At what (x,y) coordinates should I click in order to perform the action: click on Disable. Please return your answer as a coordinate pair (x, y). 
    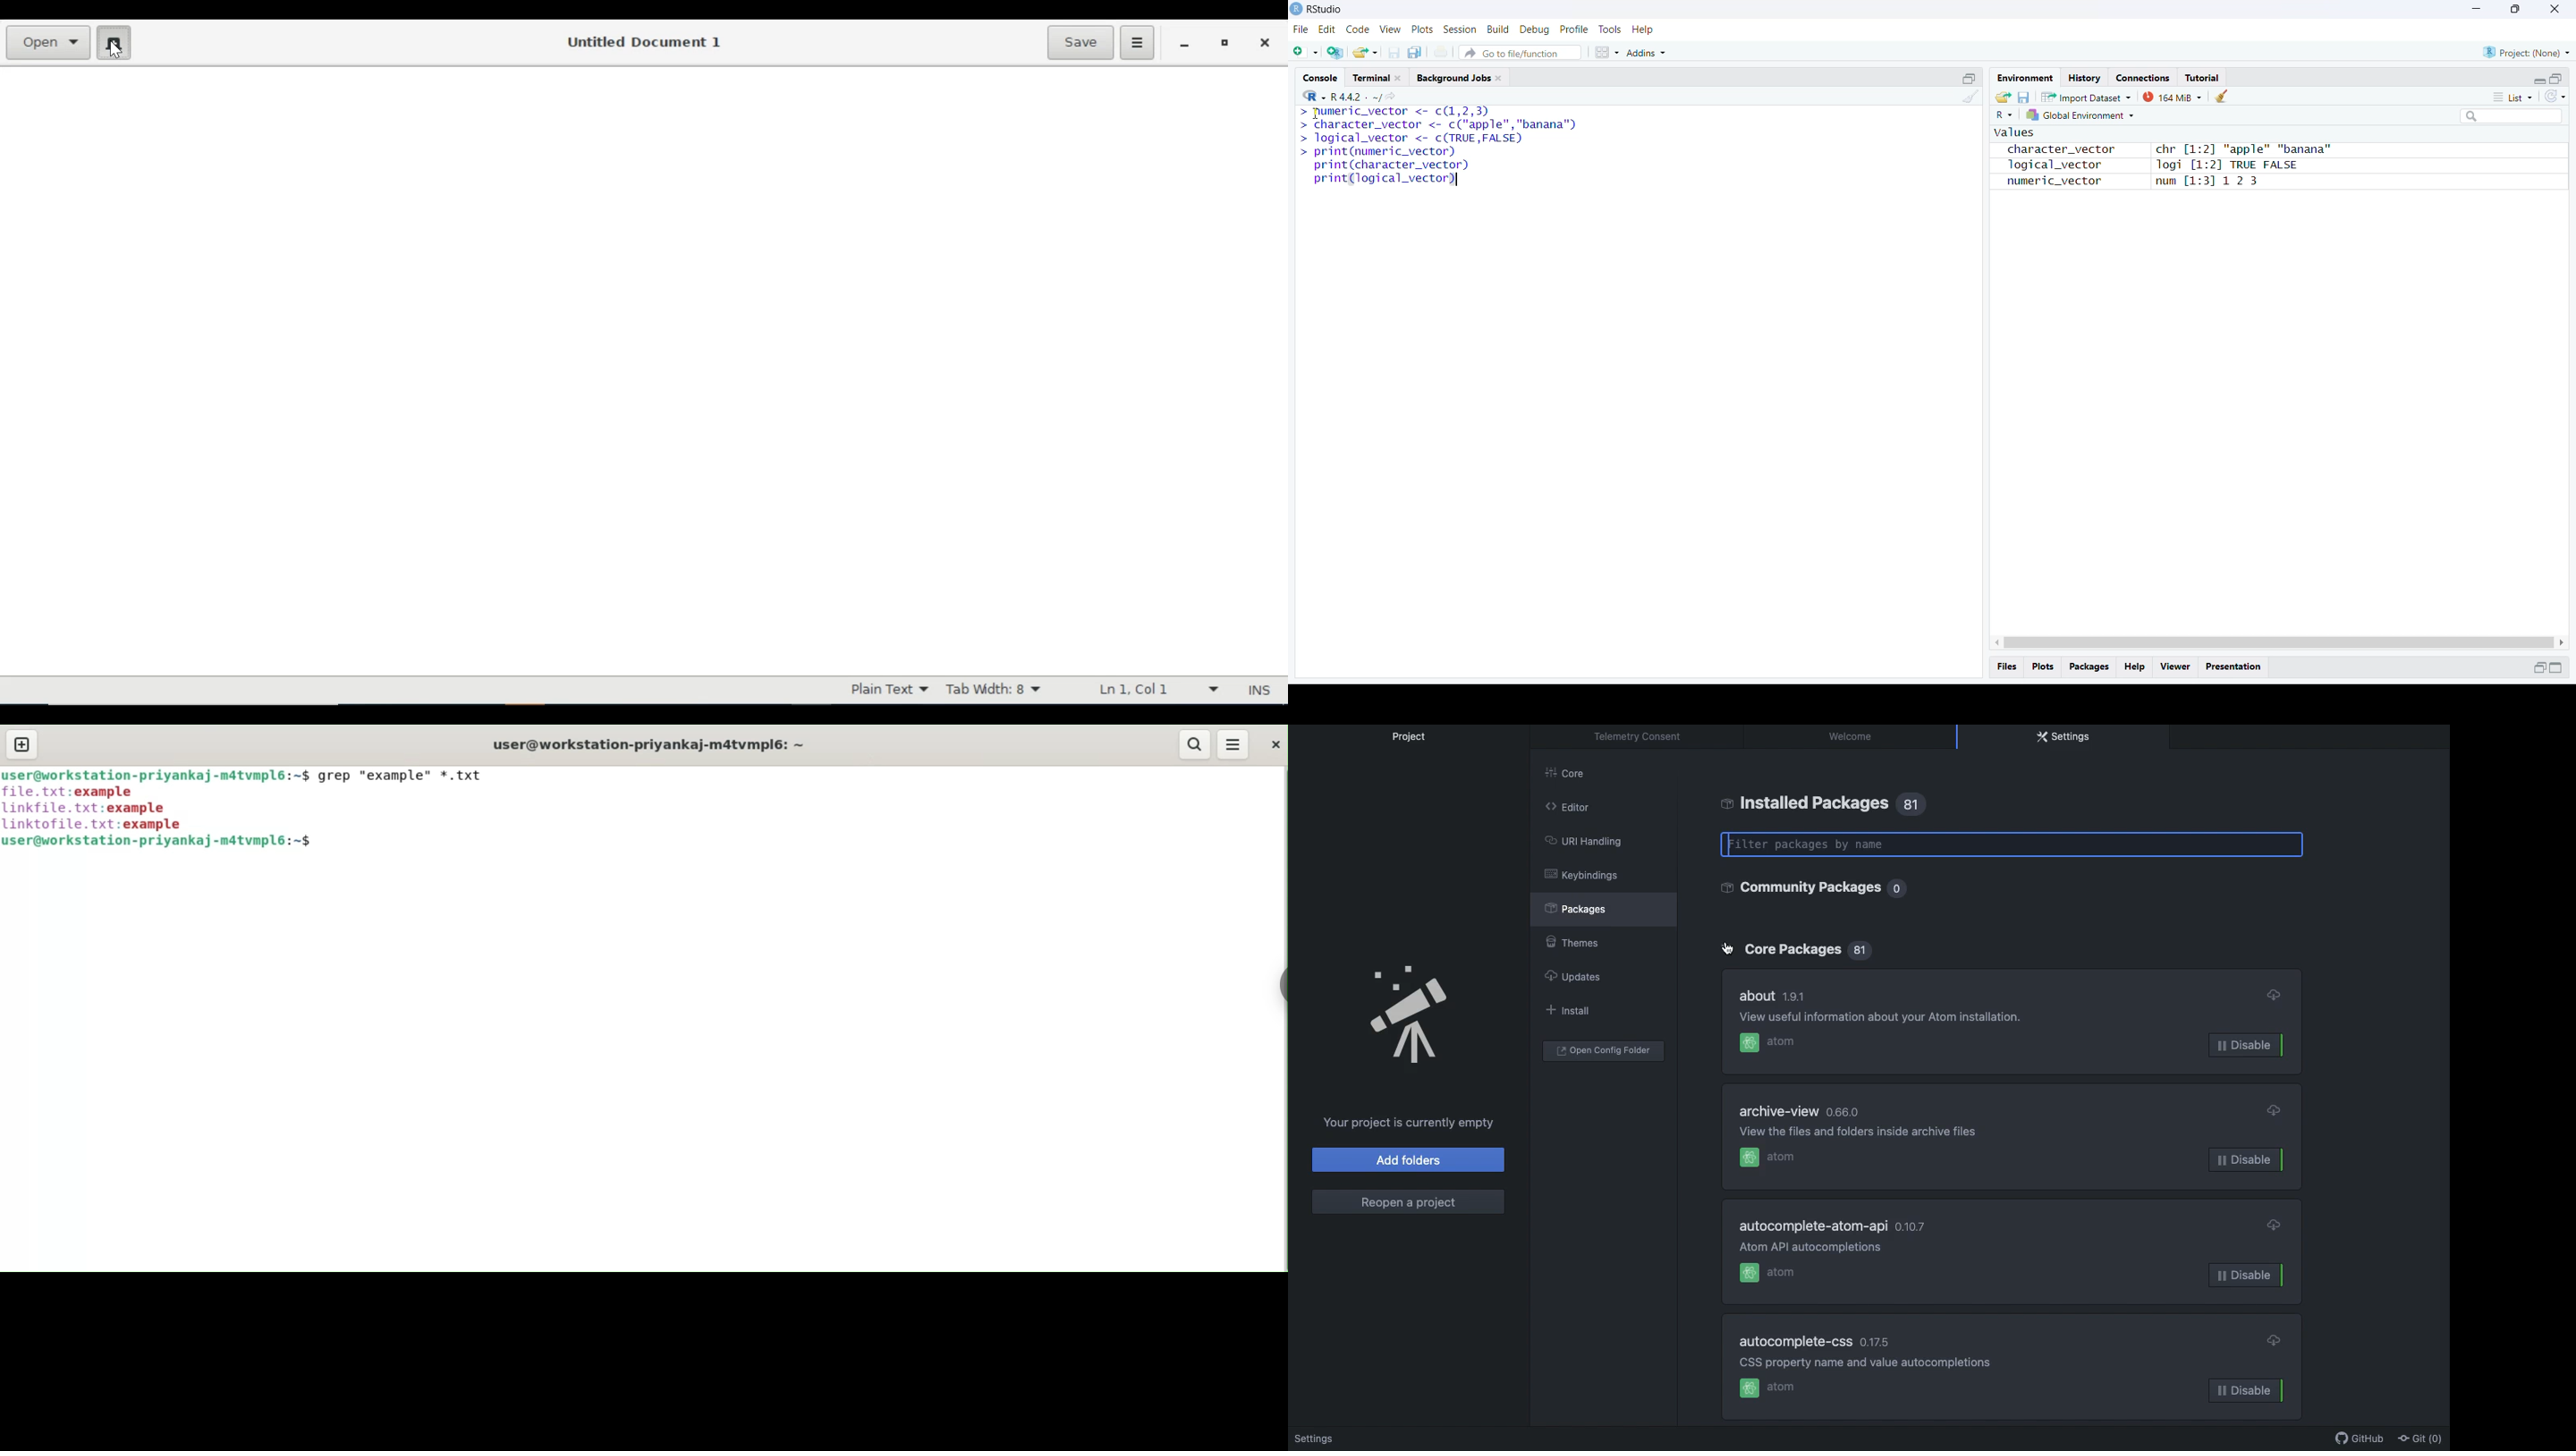
    Looking at the image, I should click on (2247, 1274).